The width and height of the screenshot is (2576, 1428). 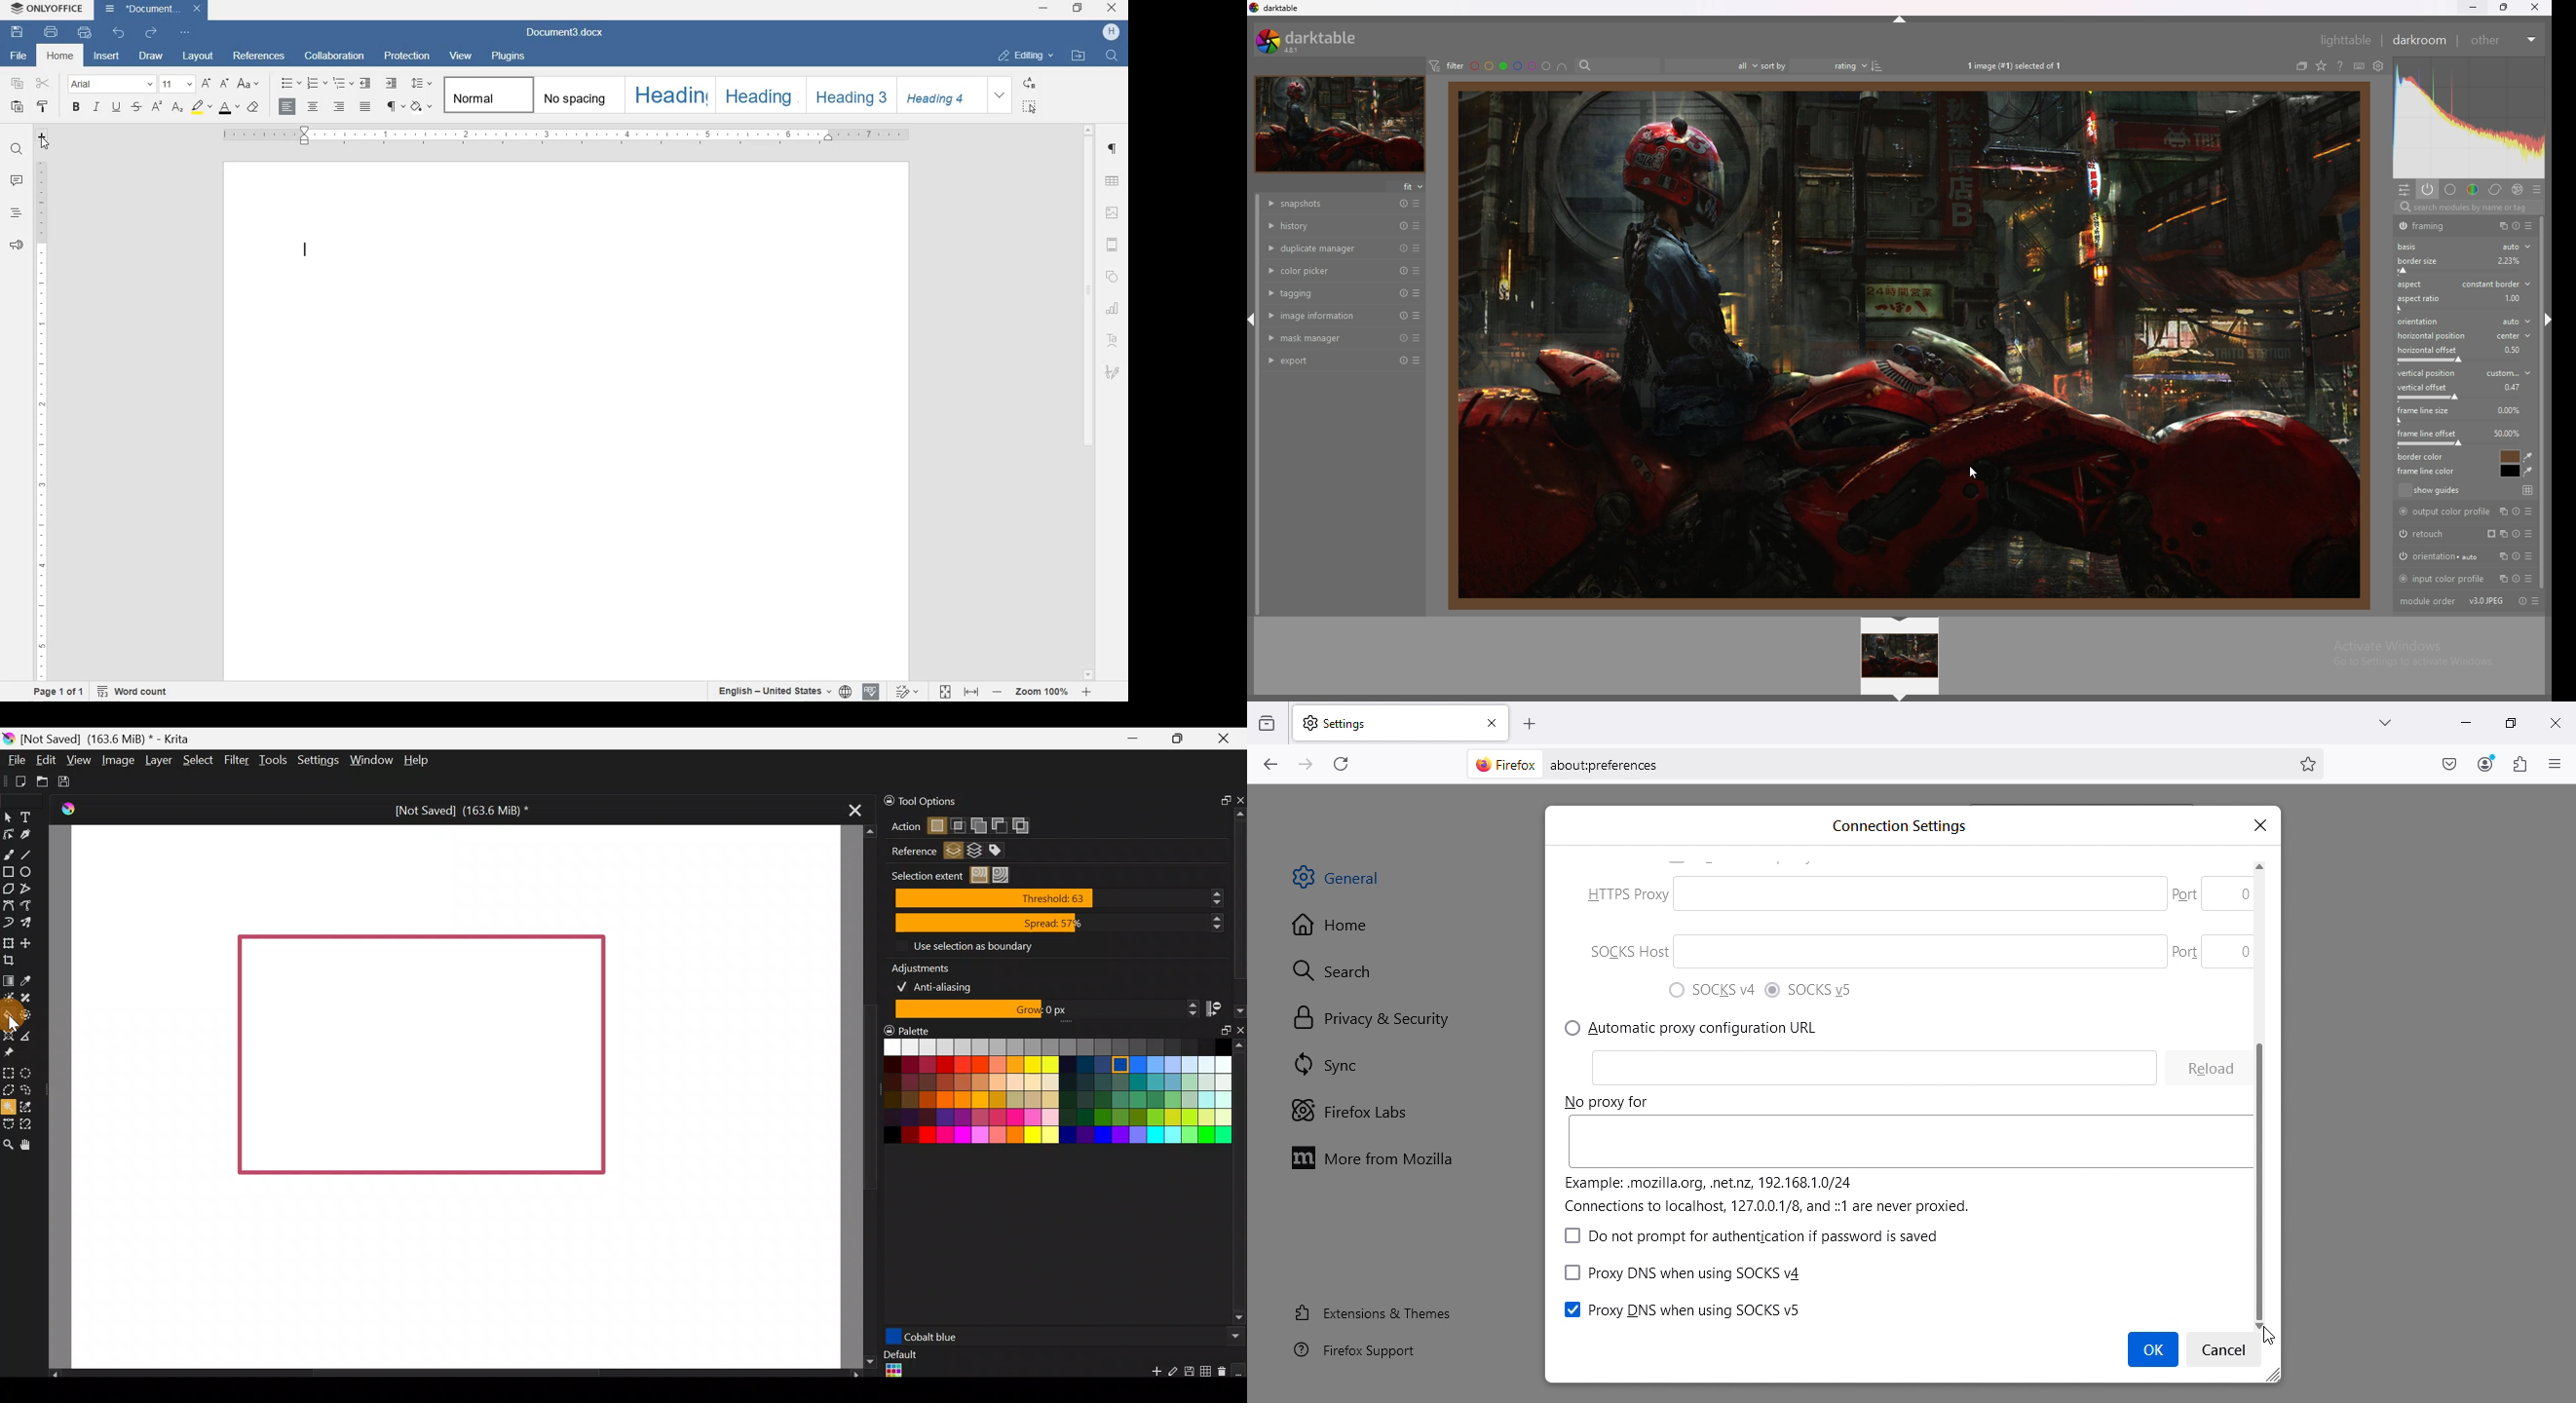 I want to click on vertical position, so click(x=2464, y=373).